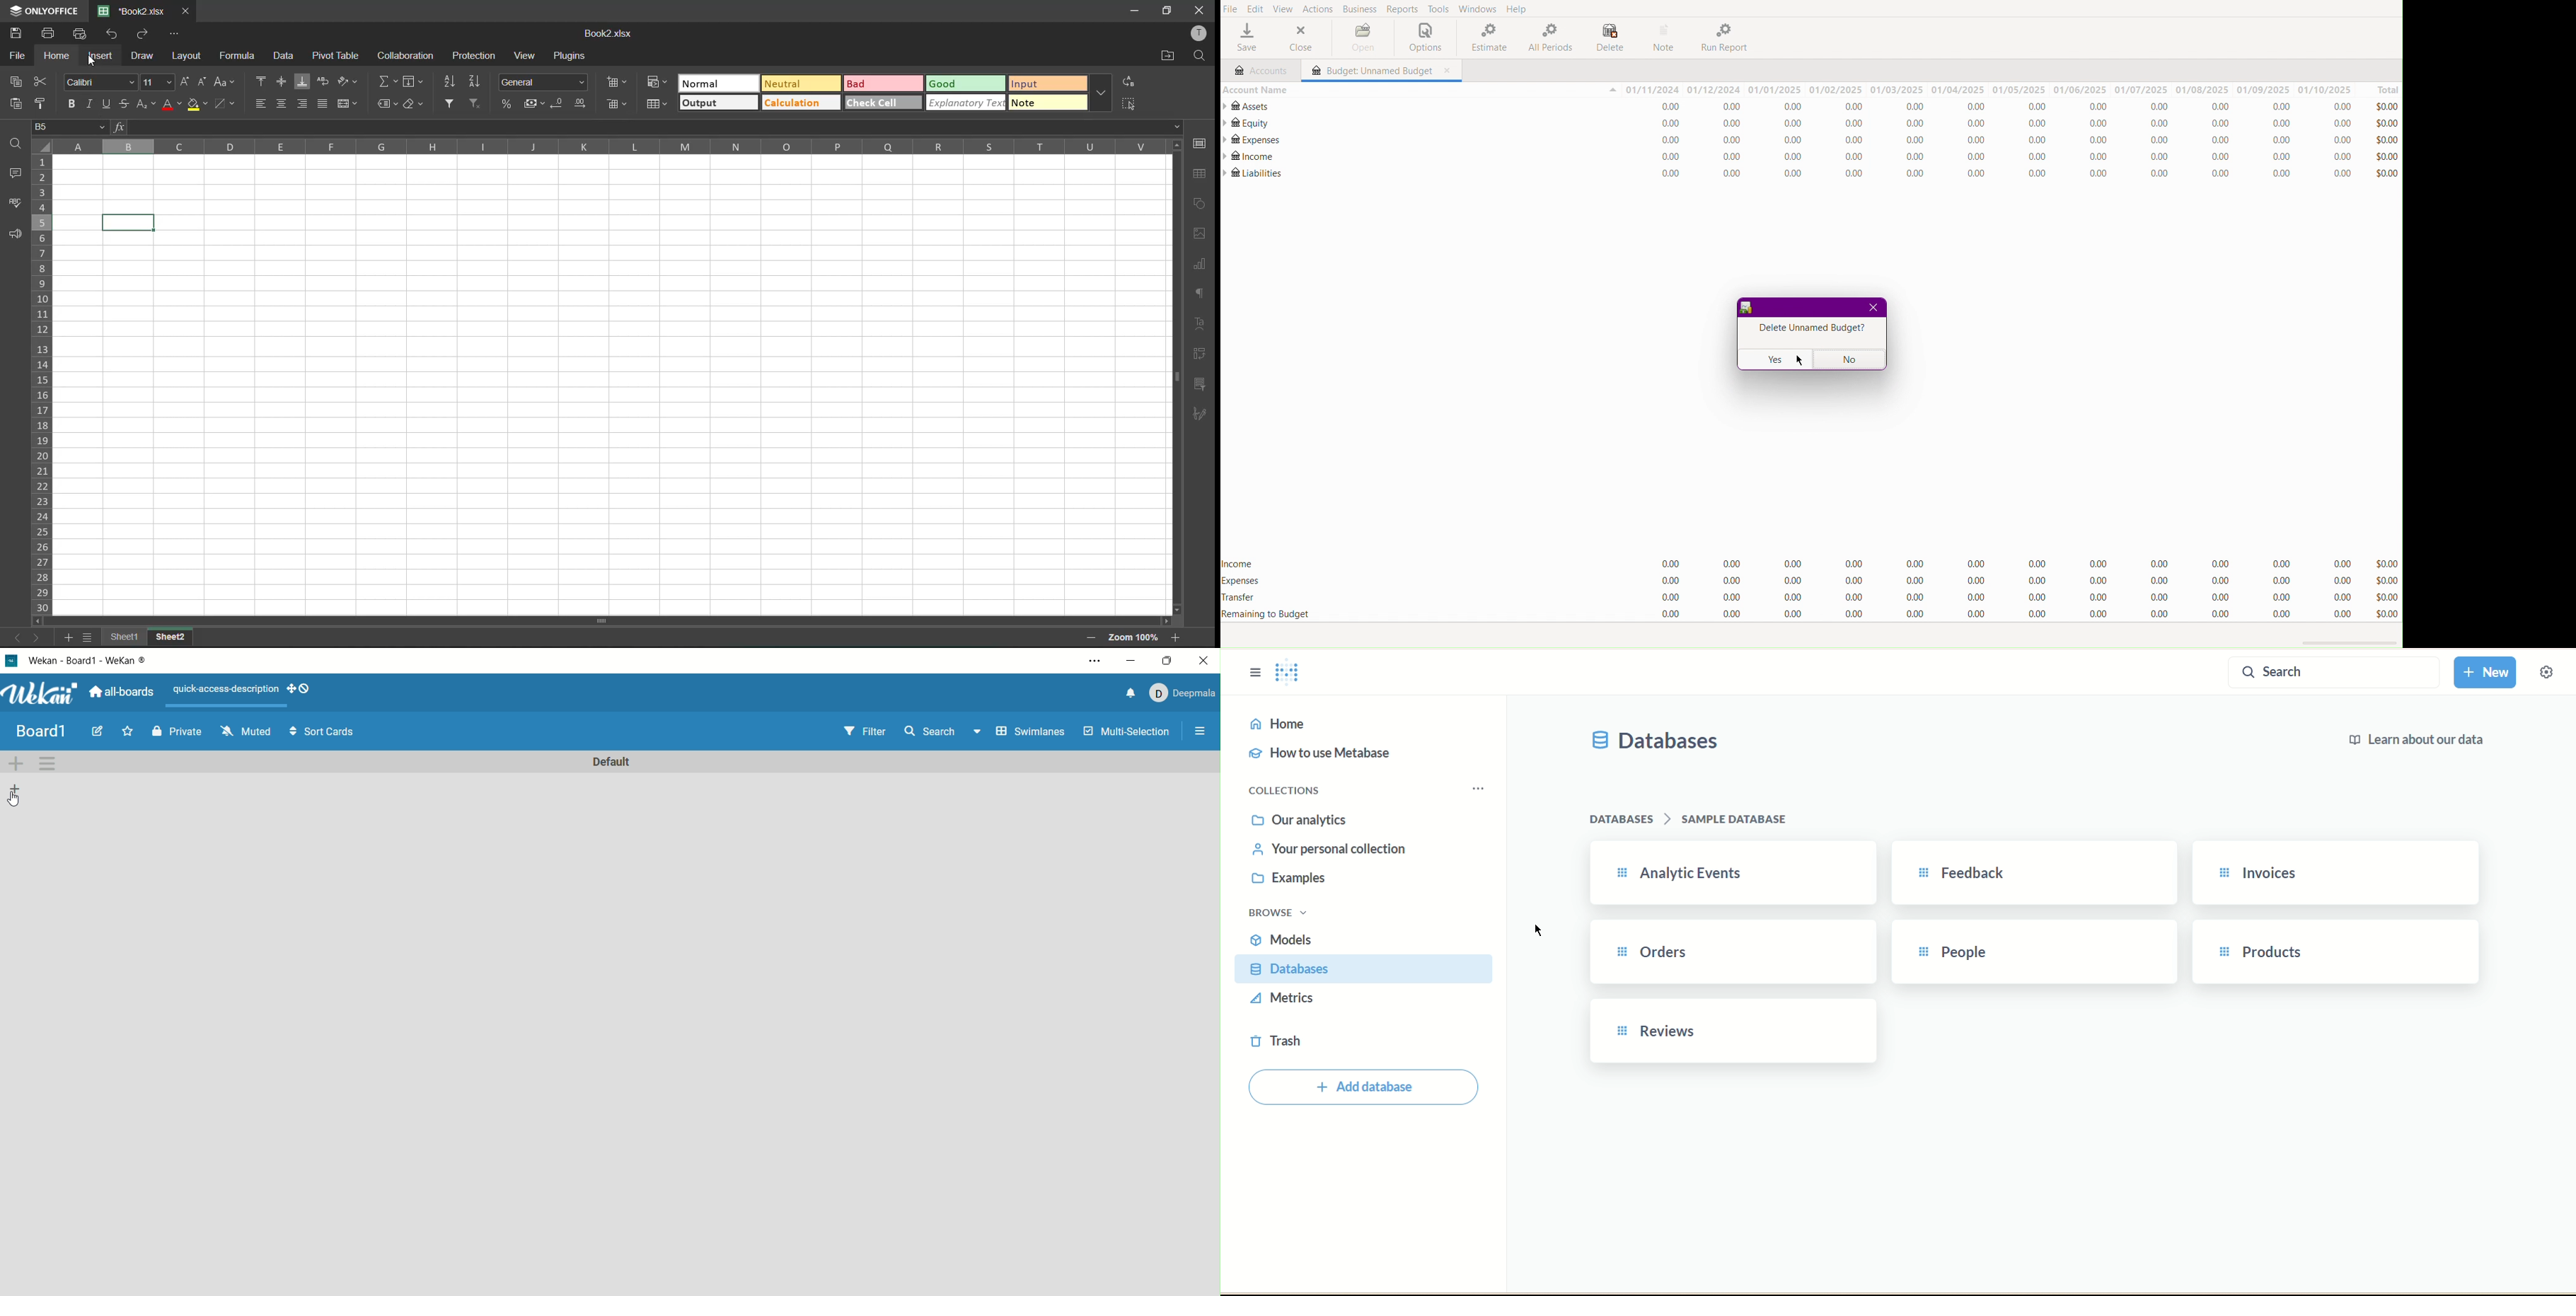 The height and width of the screenshot is (1316, 2576). I want to click on find, so click(18, 144).